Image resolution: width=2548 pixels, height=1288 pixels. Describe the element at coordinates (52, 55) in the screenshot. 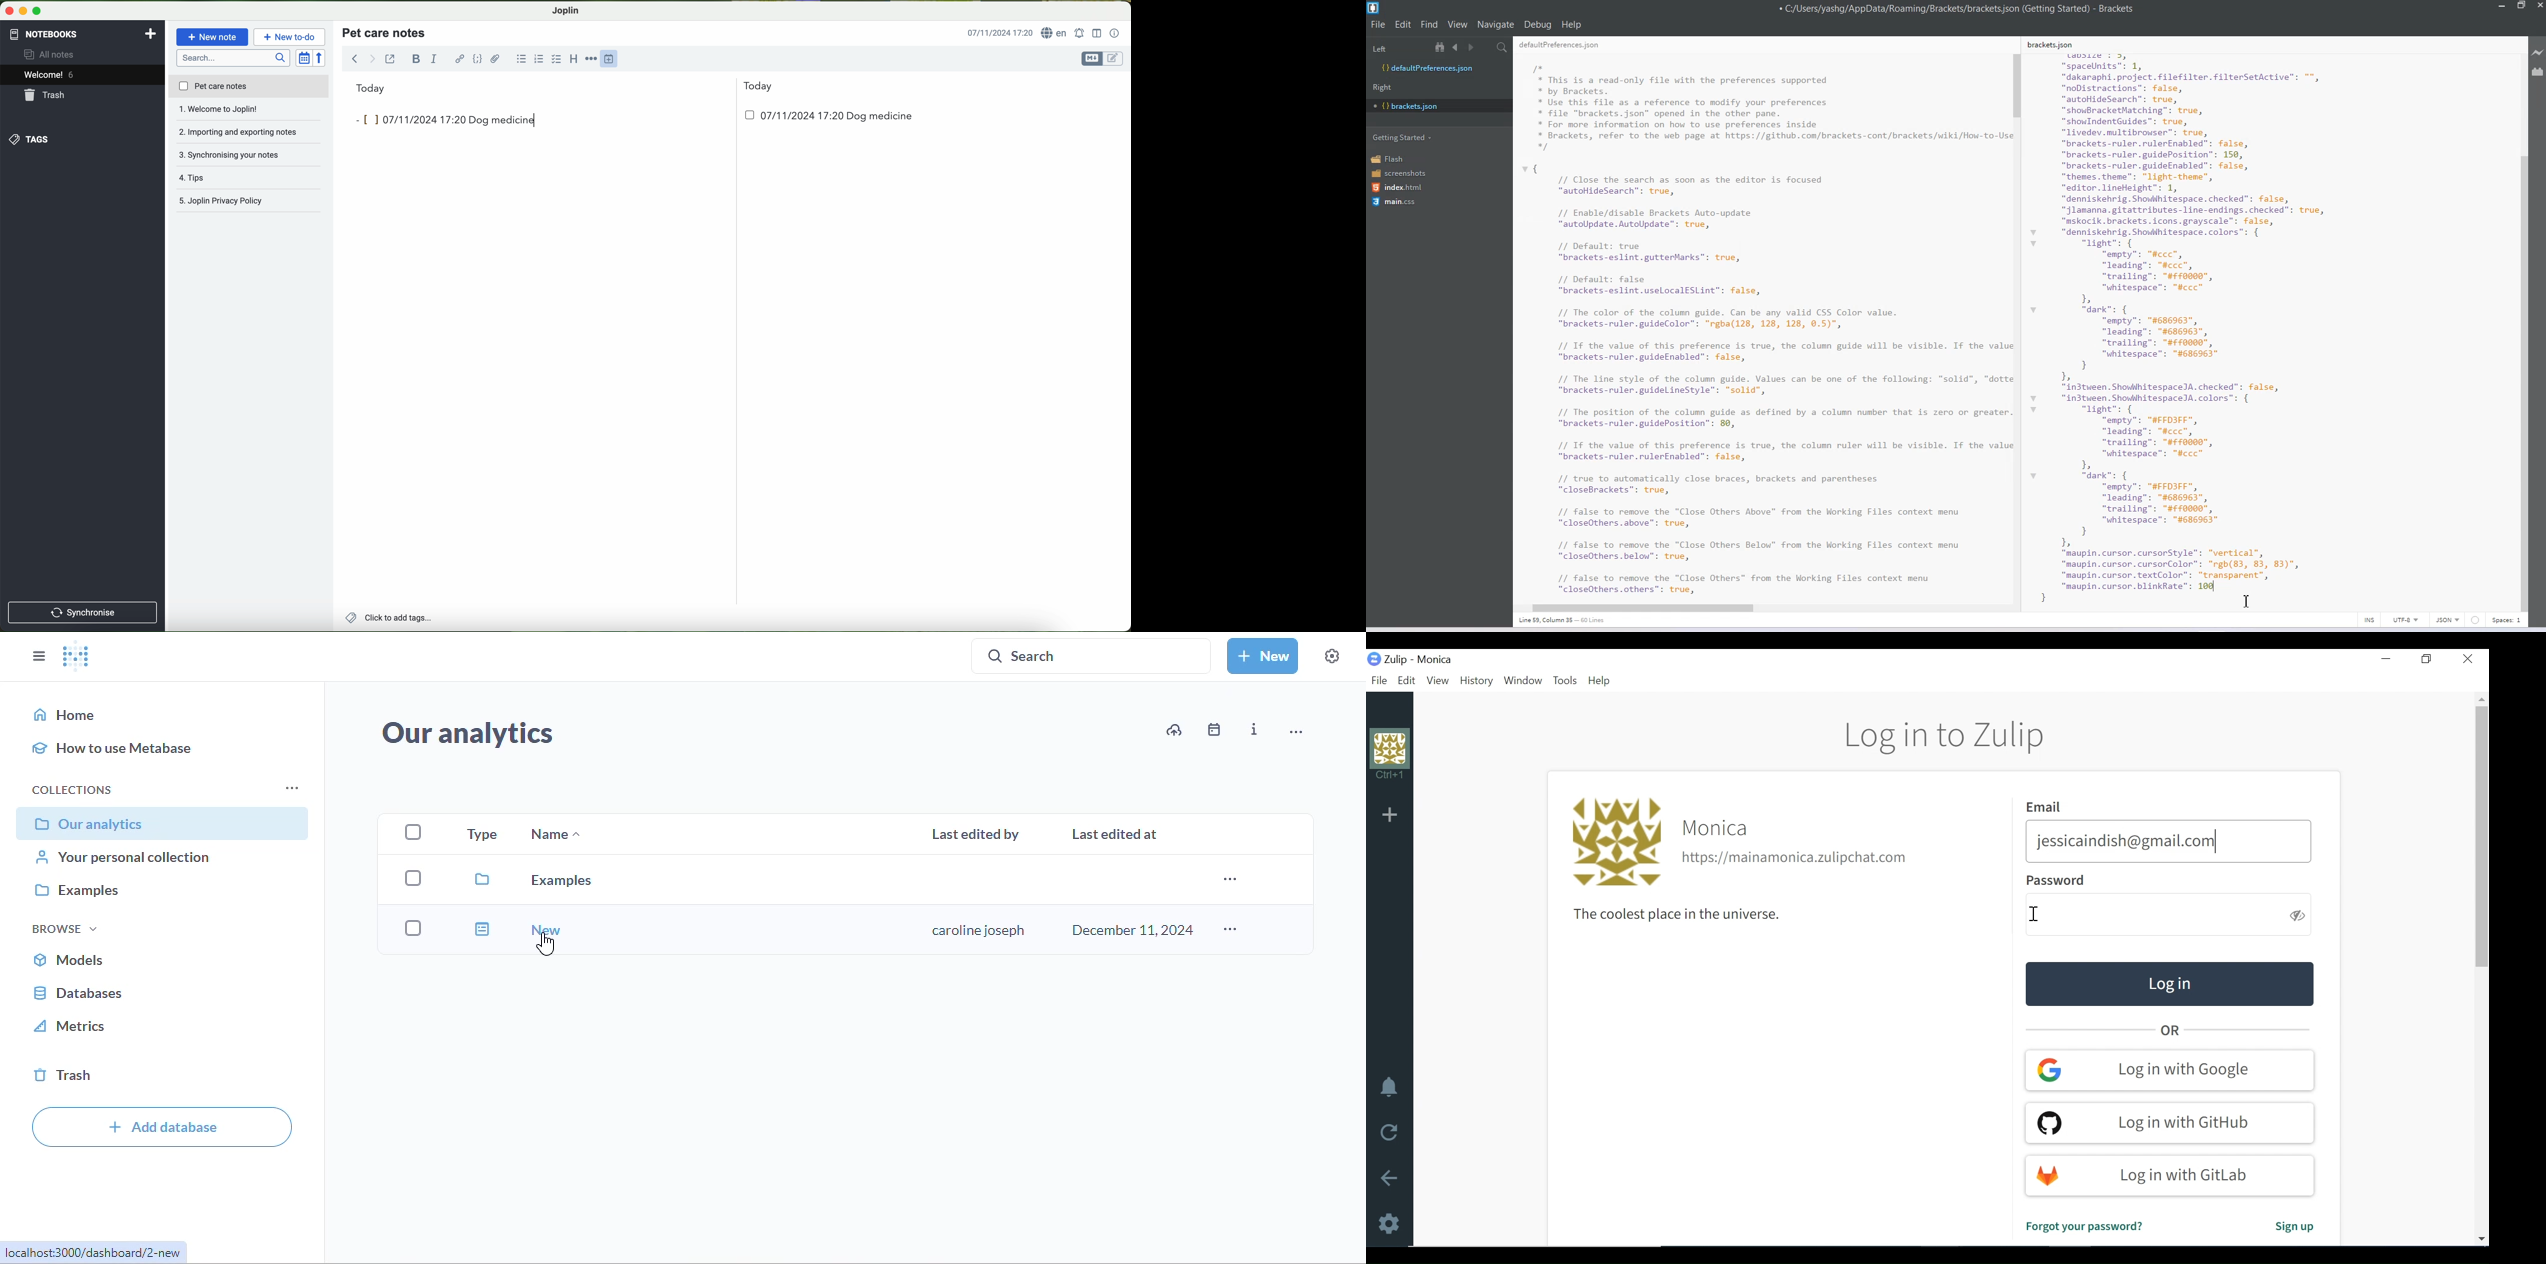

I see `all notes` at that location.